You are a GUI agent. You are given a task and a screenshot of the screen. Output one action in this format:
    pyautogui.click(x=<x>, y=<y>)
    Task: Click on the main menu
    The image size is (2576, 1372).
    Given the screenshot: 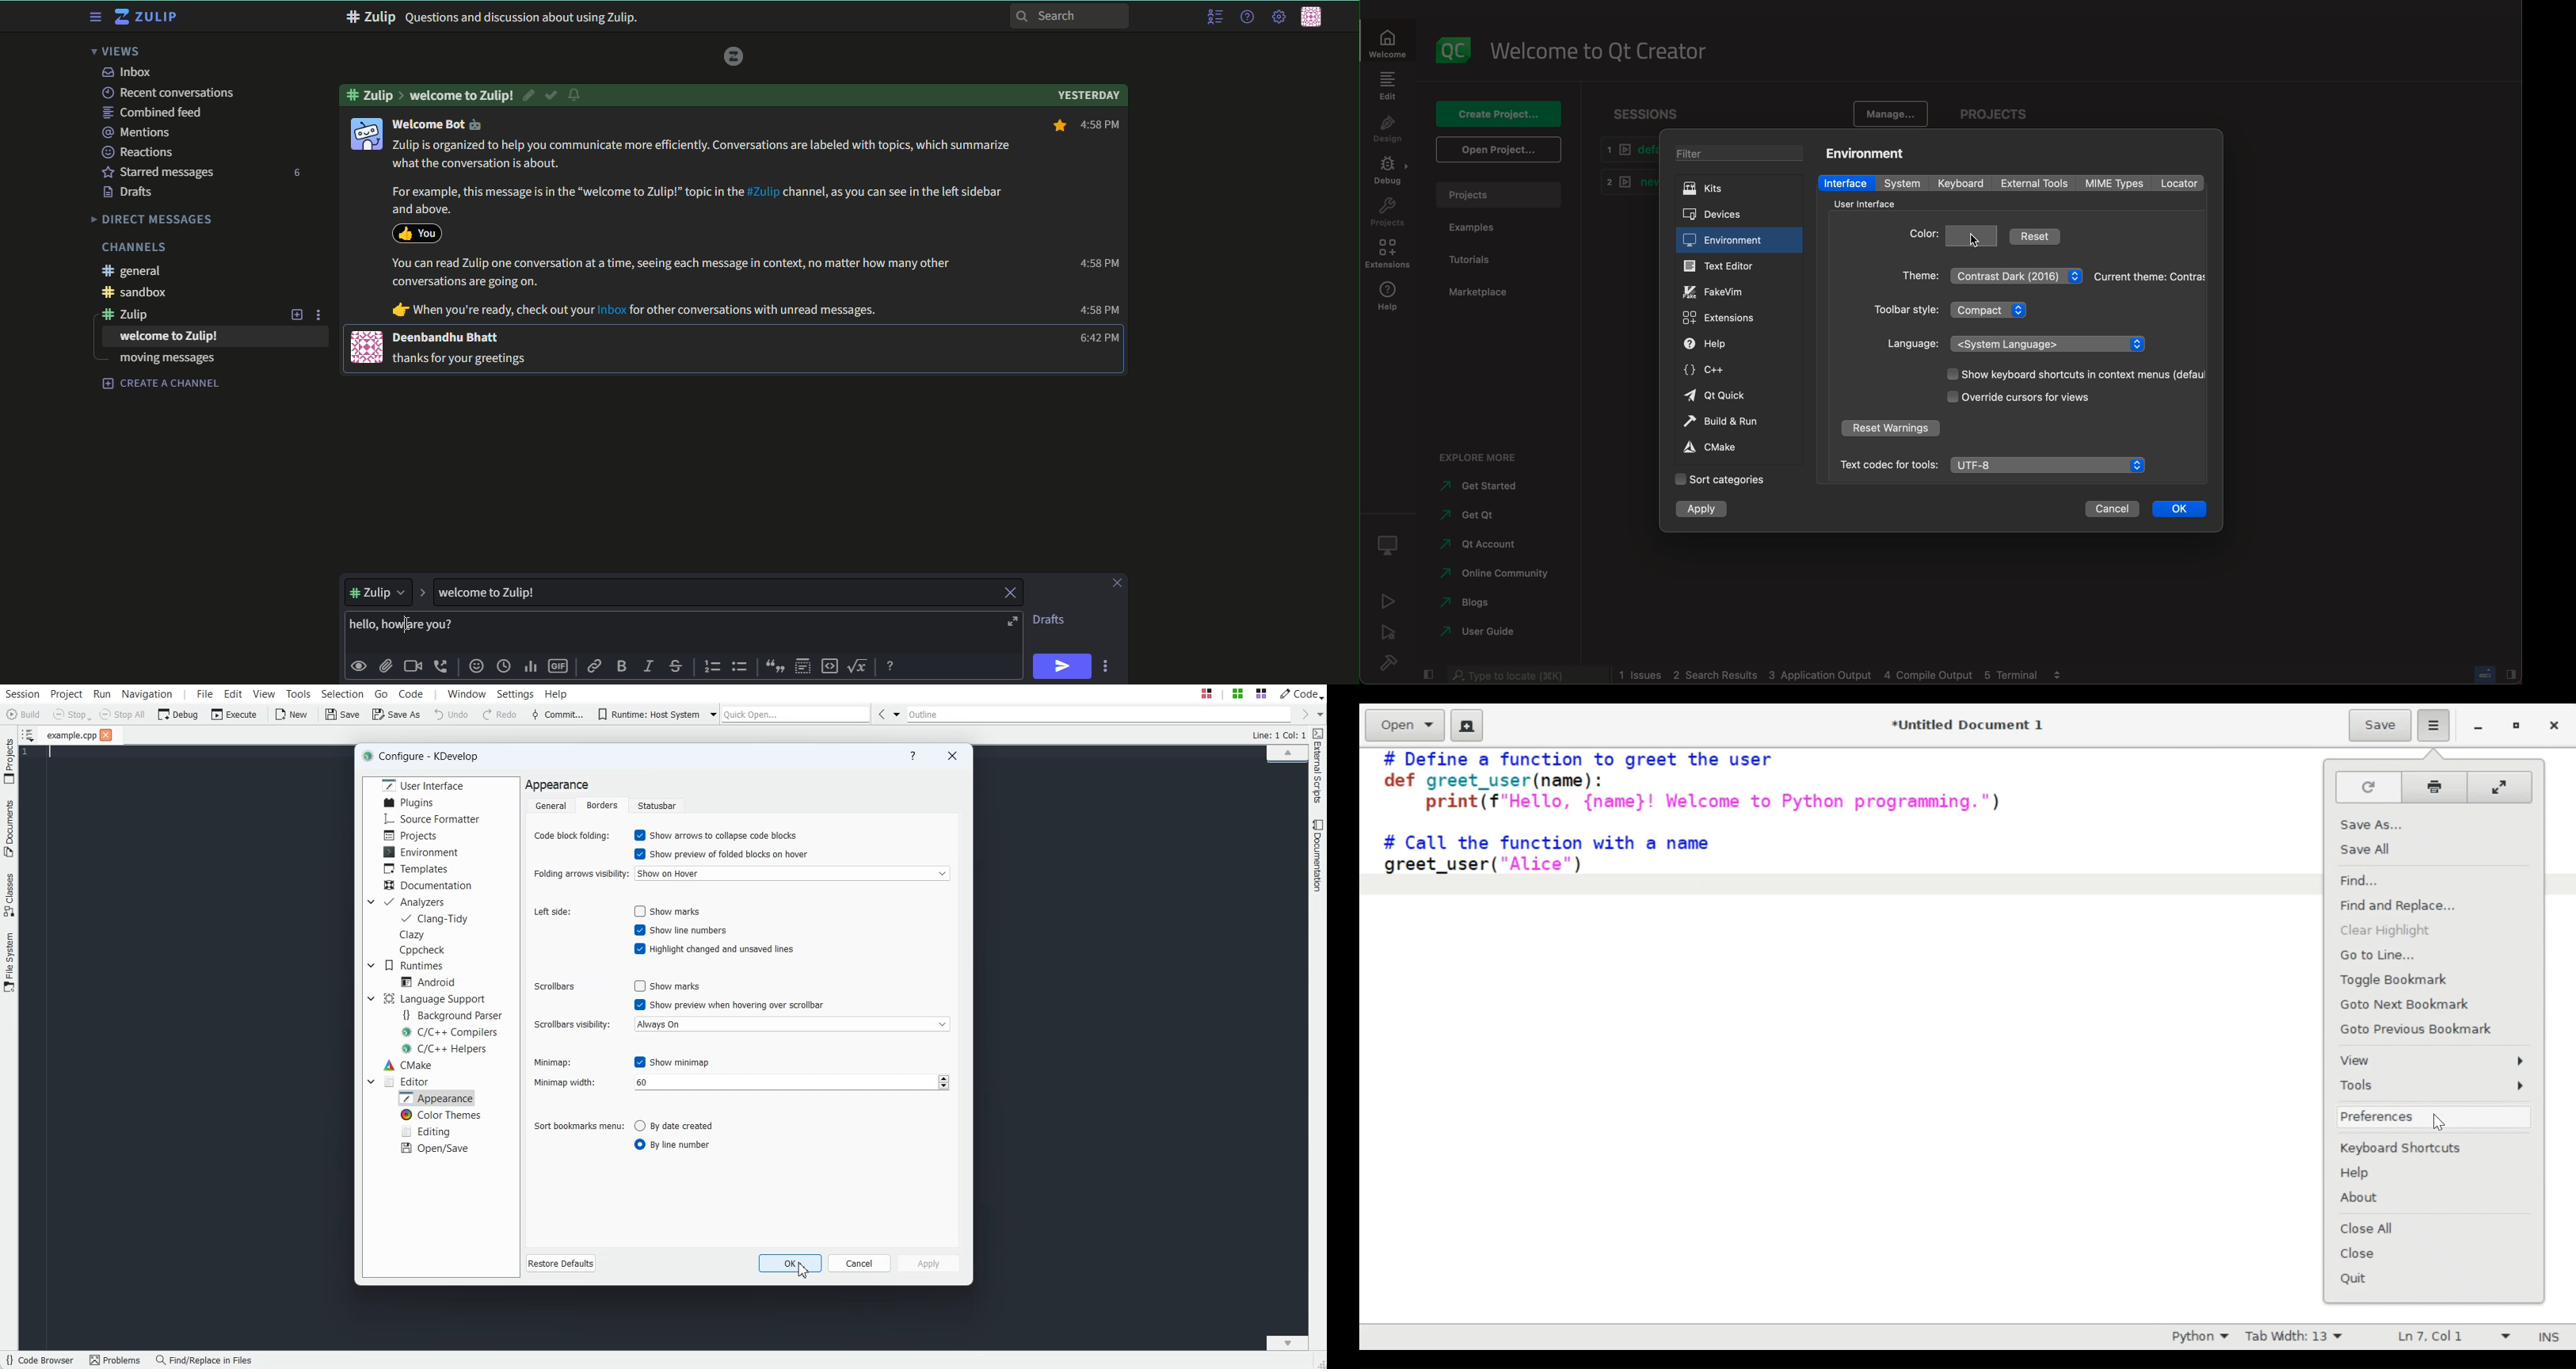 What is the action you would take?
    pyautogui.click(x=1277, y=17)
    